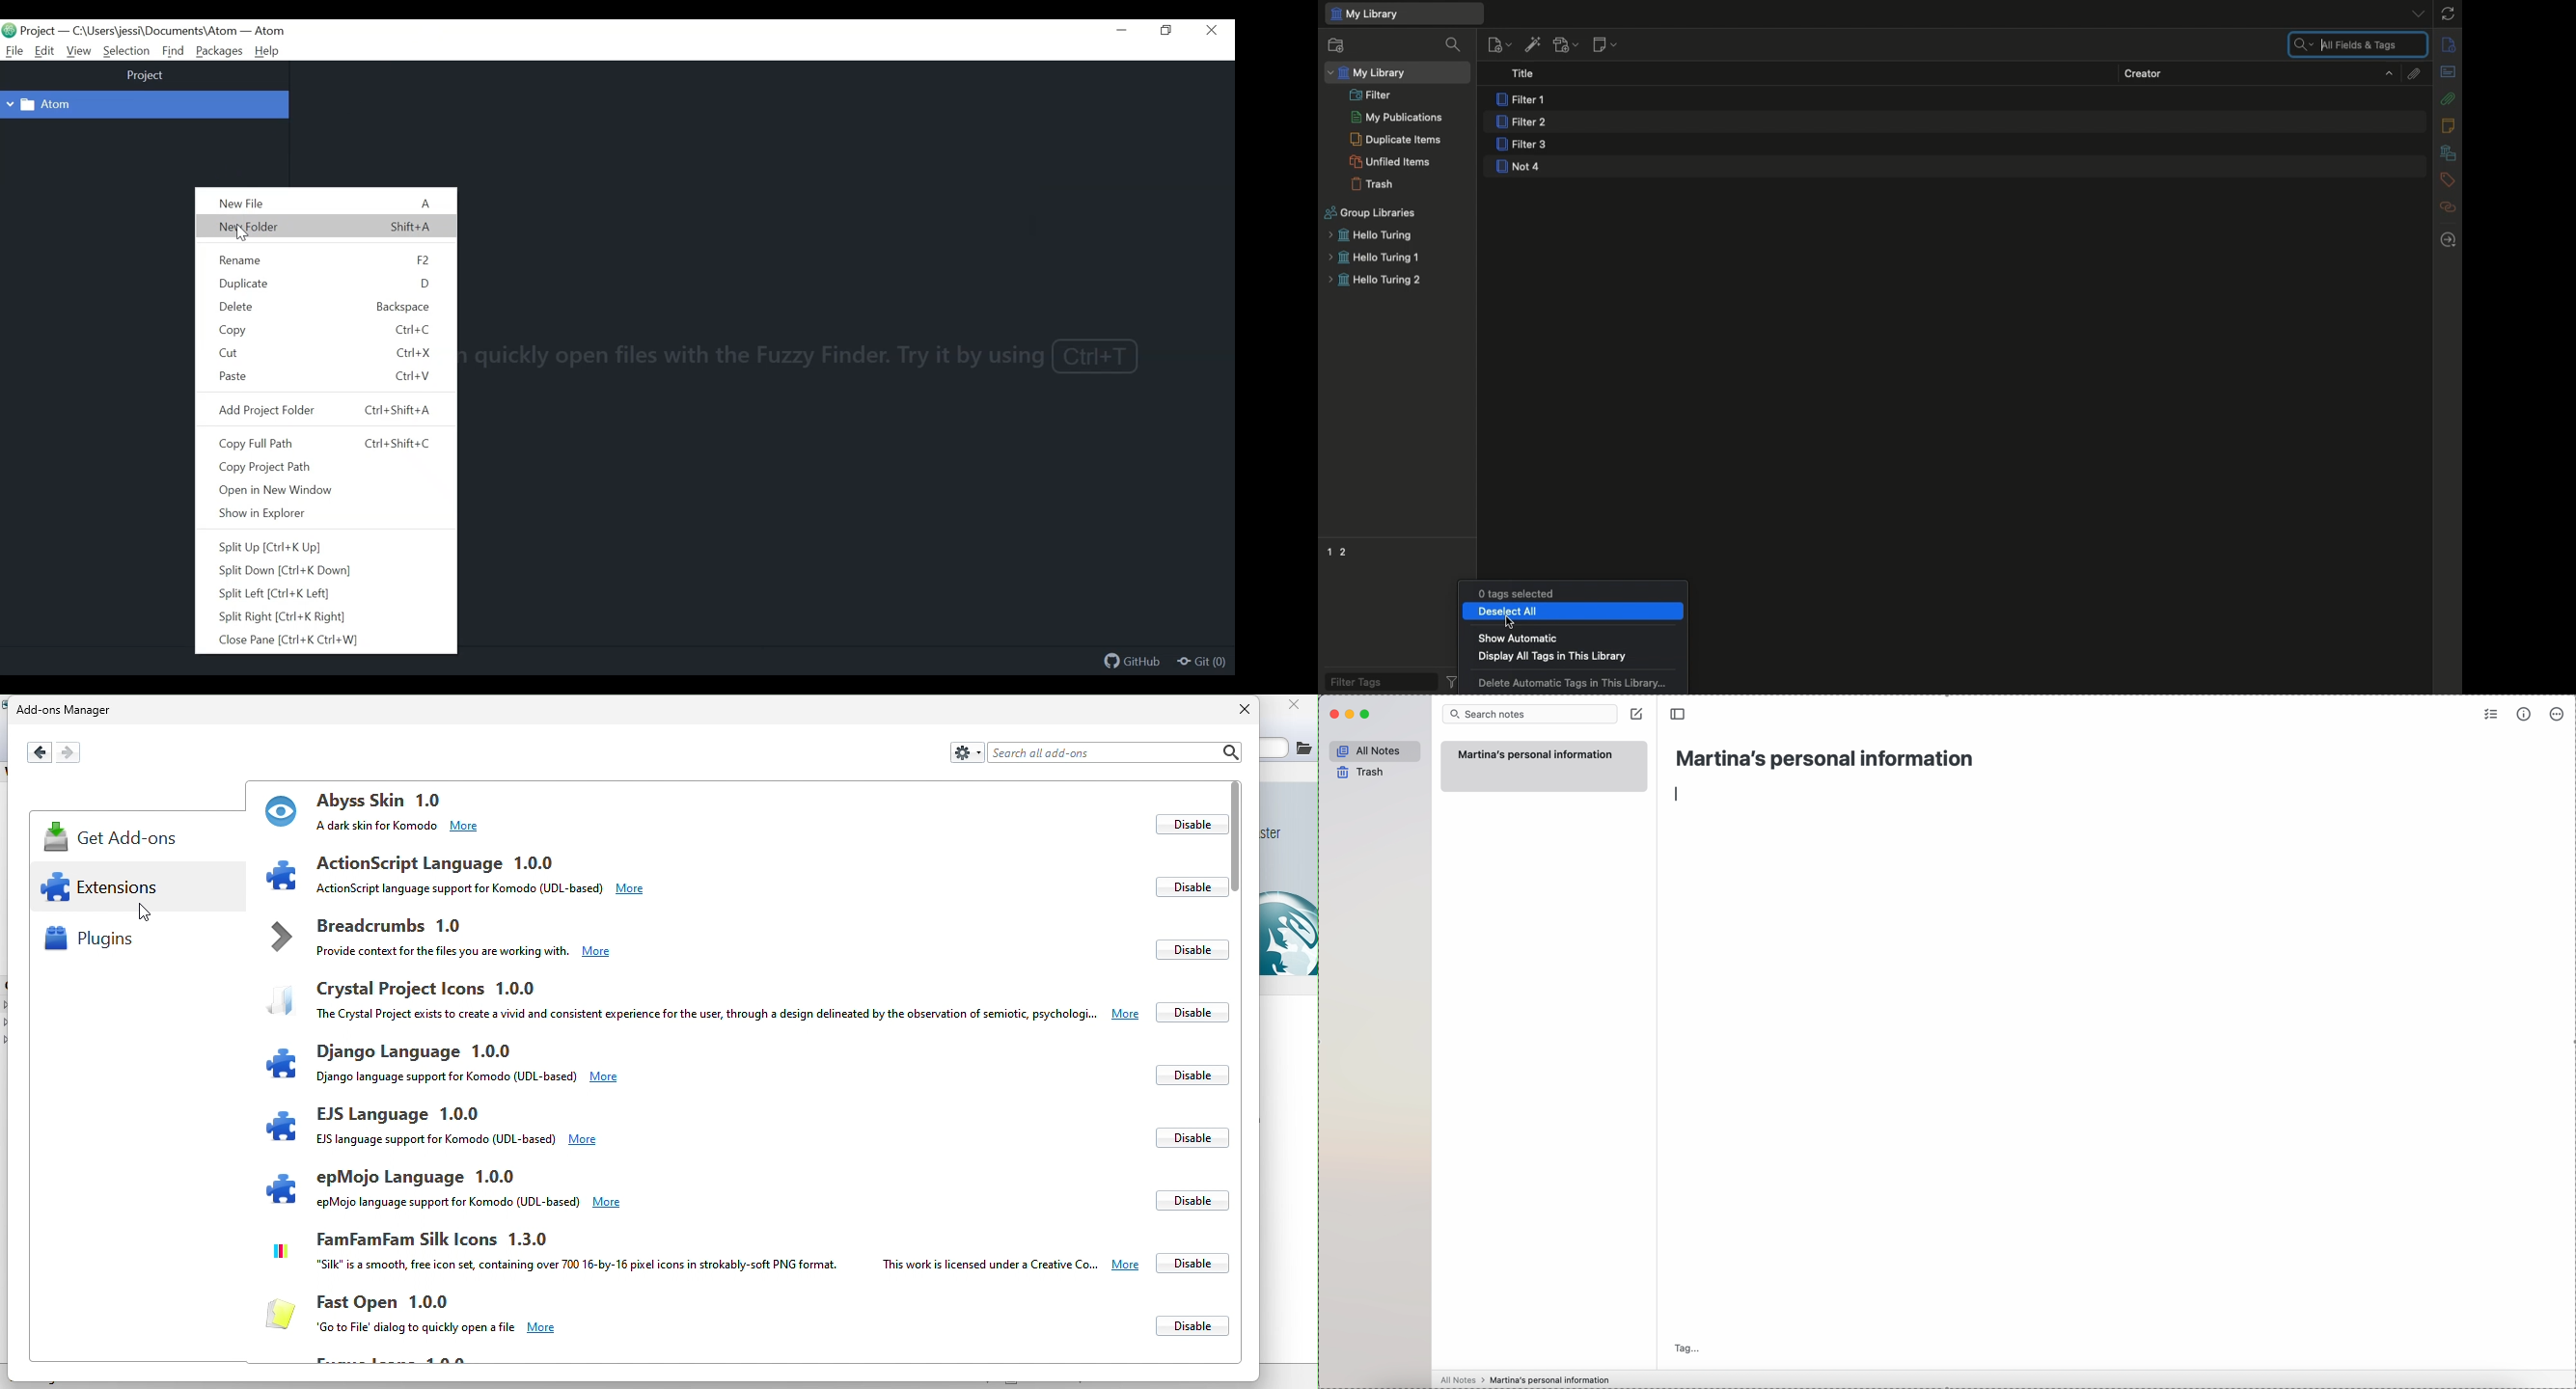 The image size is (2576, 1400). Describe the element at coordinates (1333, 715) in the screenshot. I see `close Simplenote` at that location.